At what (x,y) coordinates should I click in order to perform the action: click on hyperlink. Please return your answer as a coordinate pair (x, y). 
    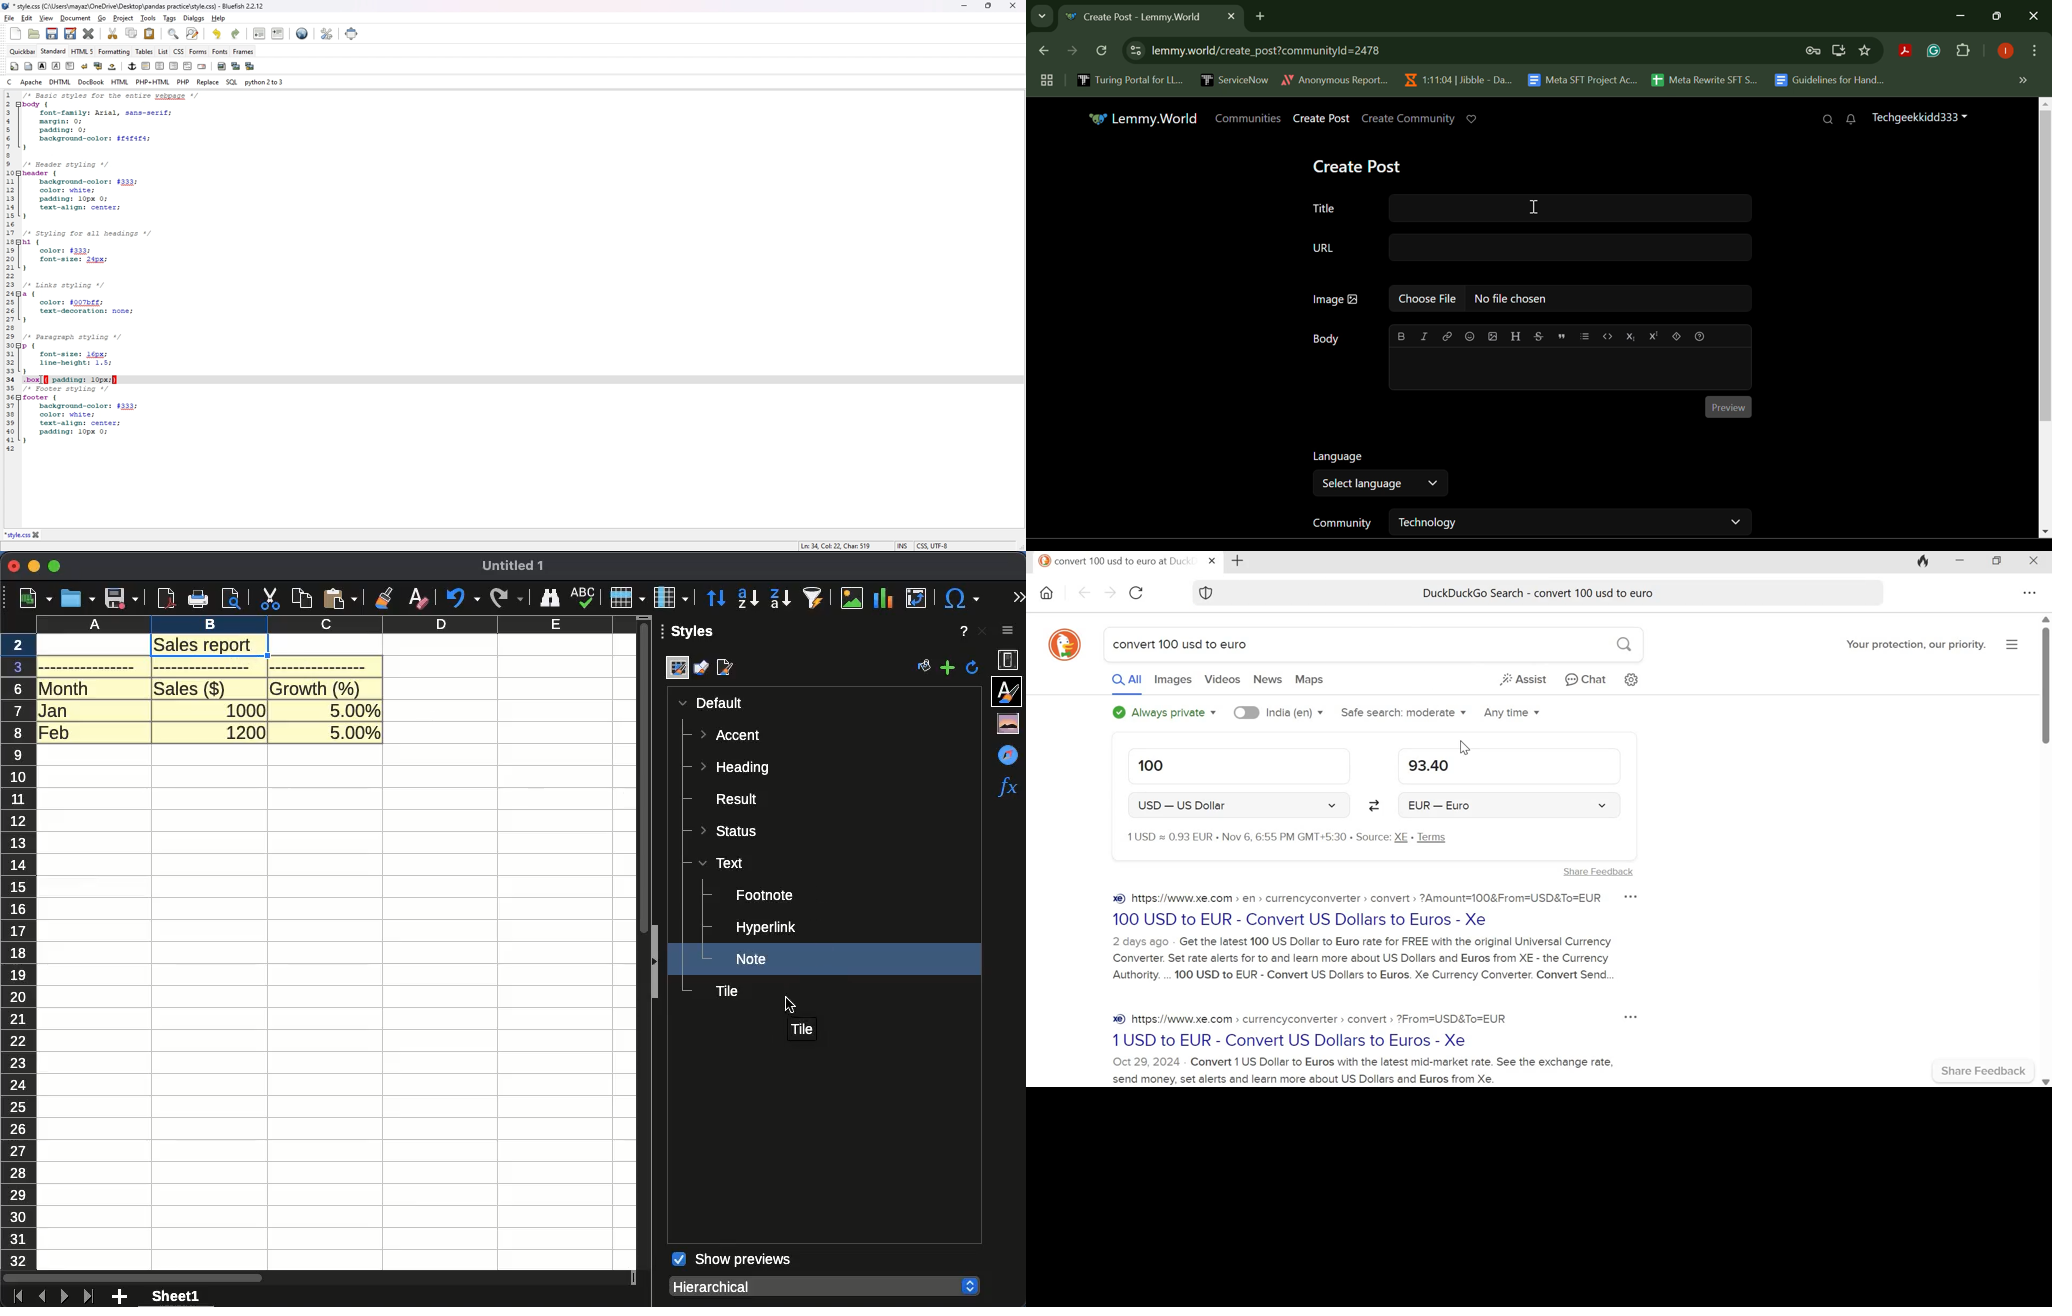
    Looking at the image, I should click on (766, 929).